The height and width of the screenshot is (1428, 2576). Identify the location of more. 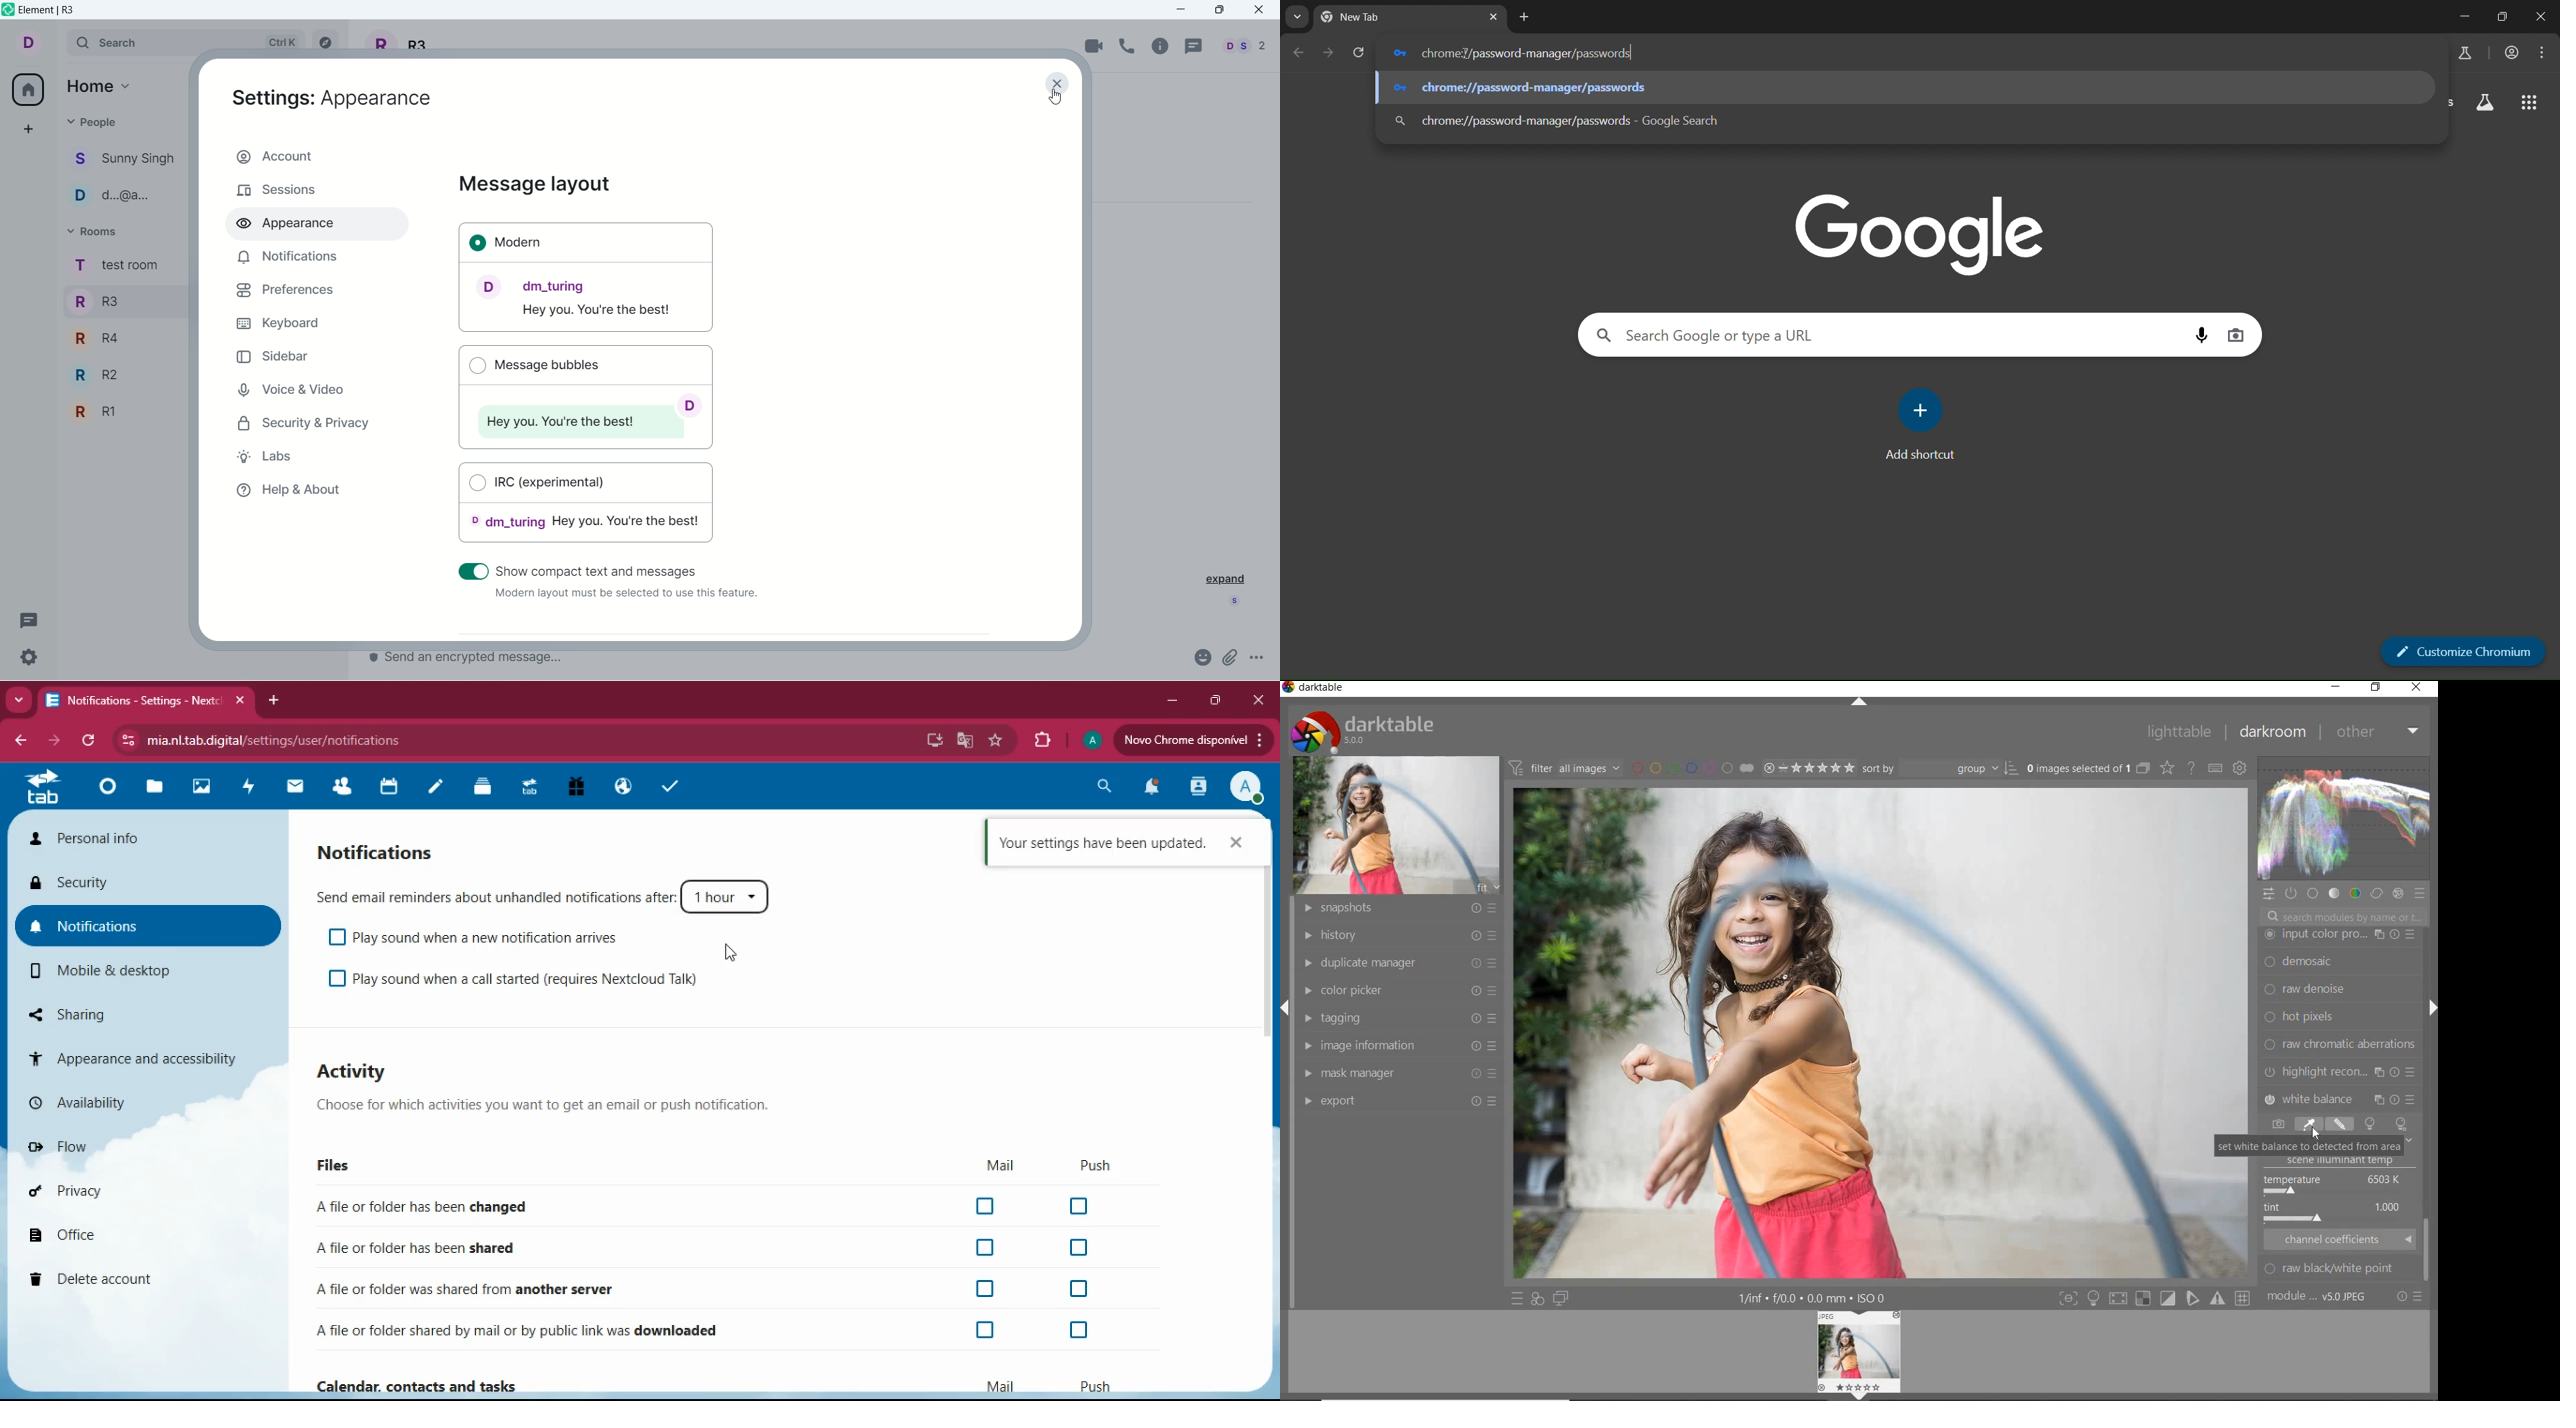
(18, 702).